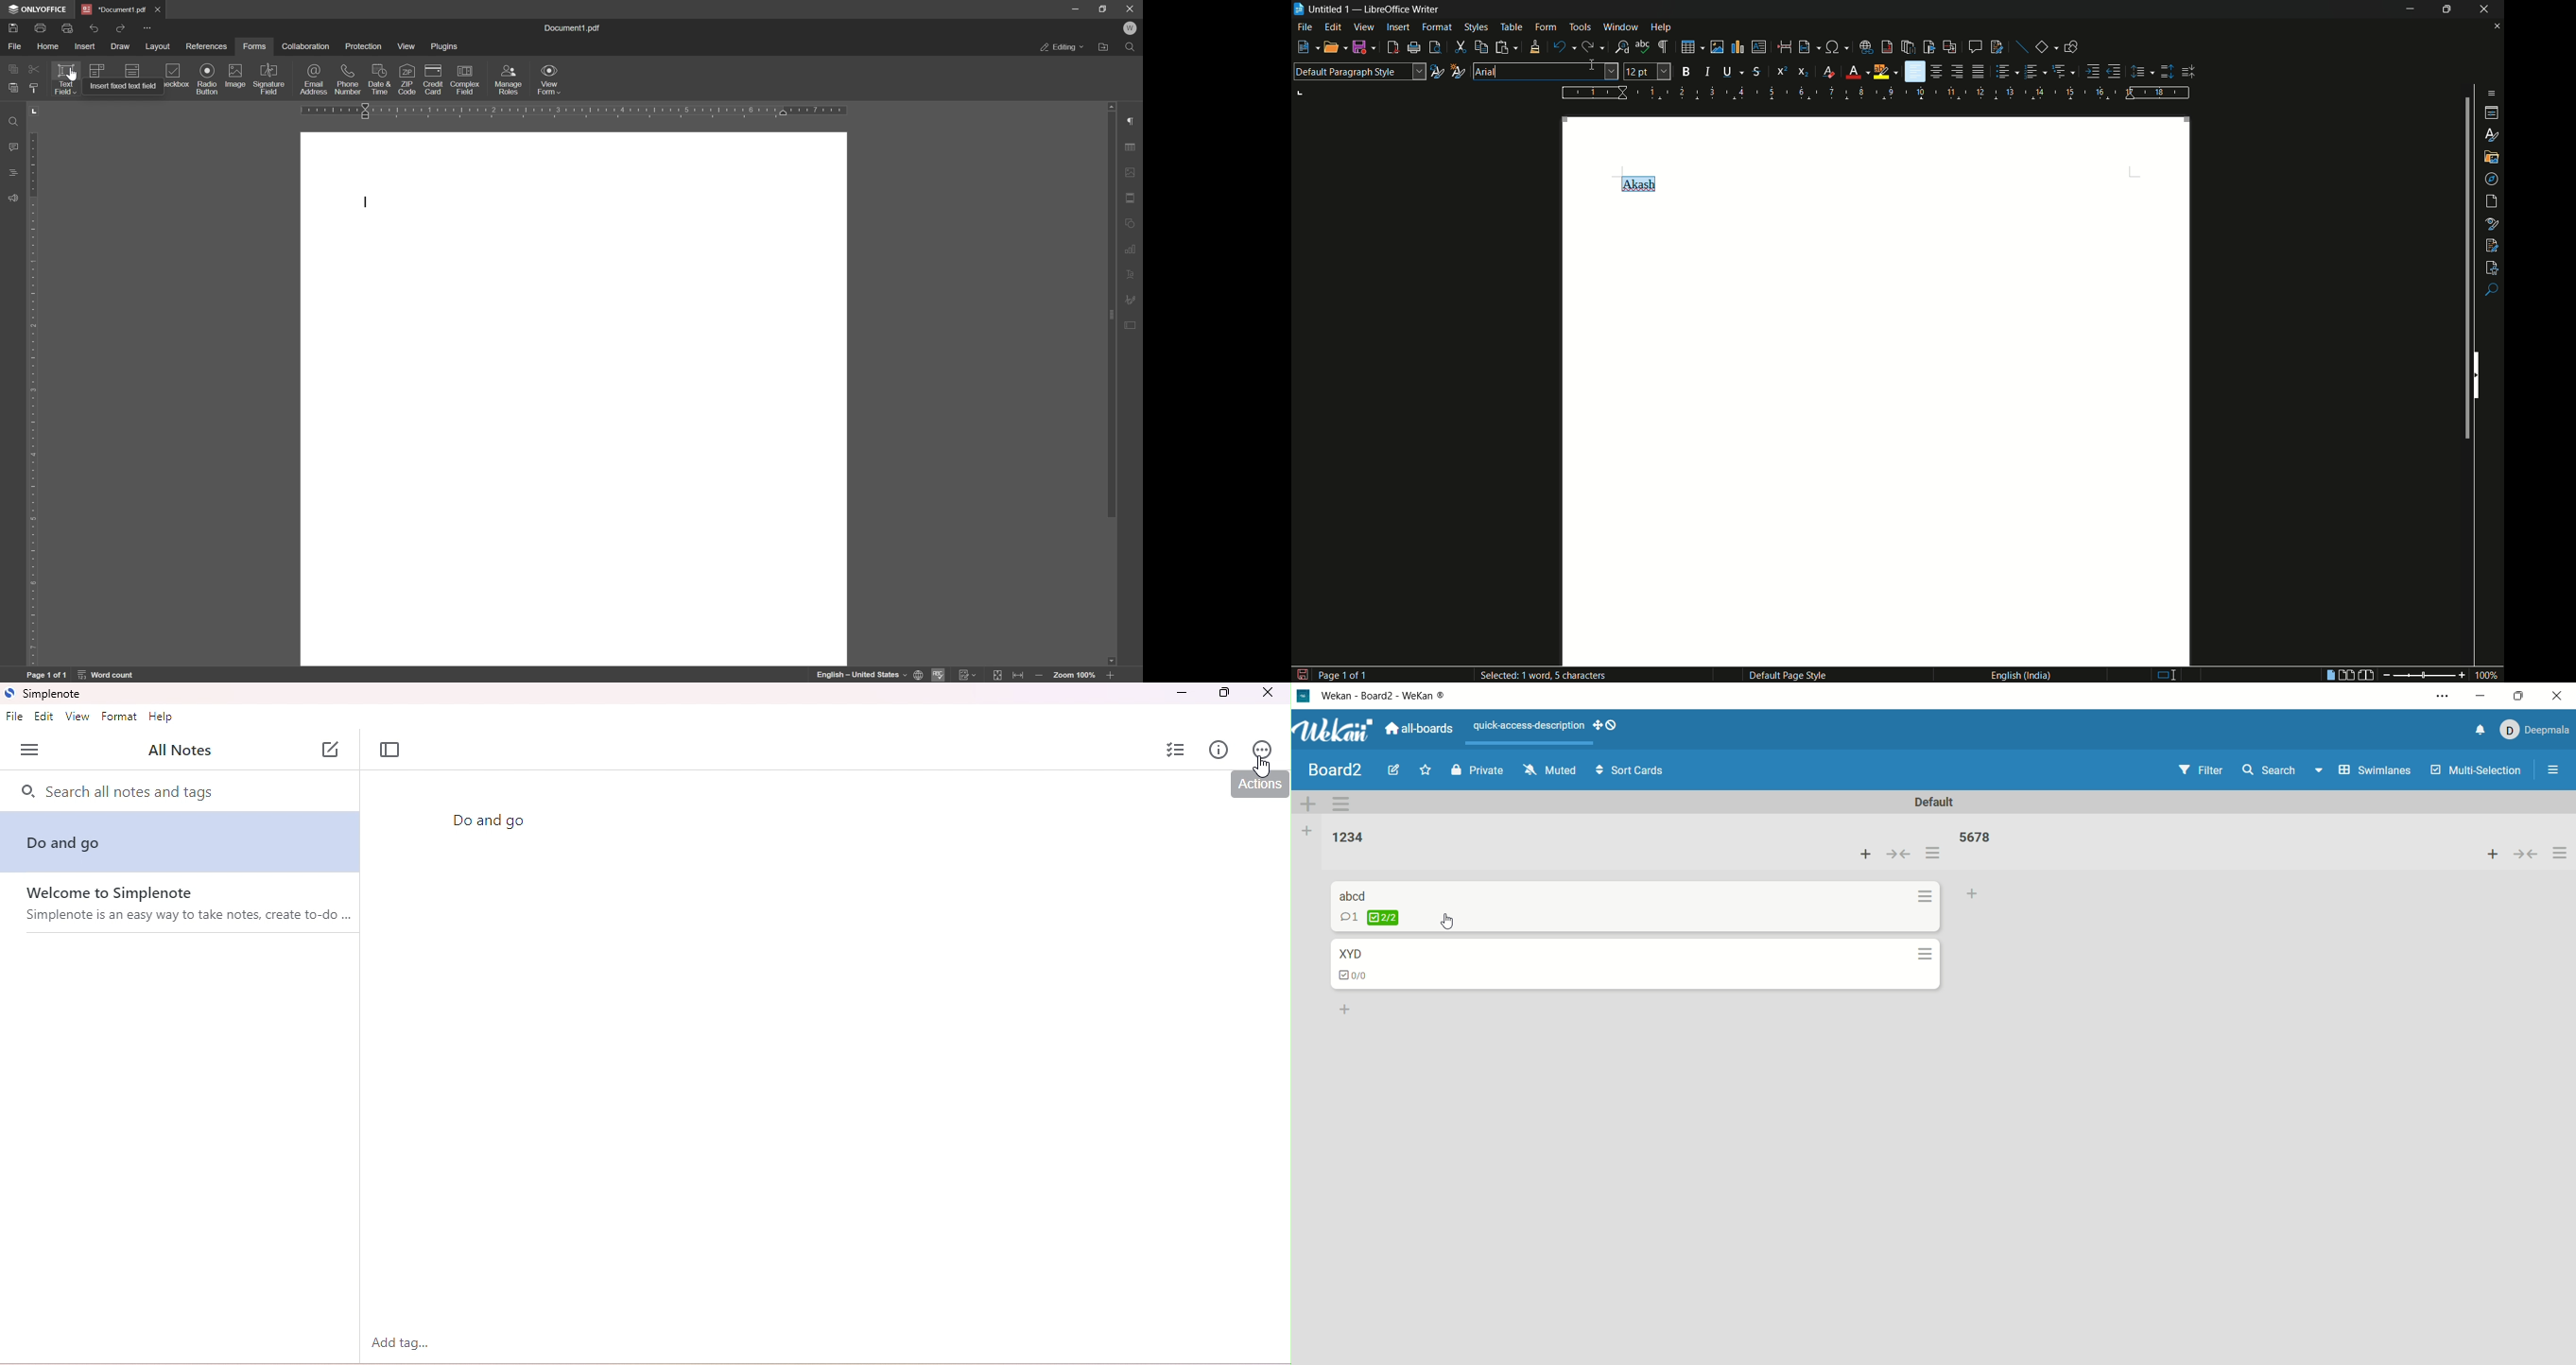 The height and width of the screenshot is (1372, 2576). I want to click on spell checking, so click(941, 675).